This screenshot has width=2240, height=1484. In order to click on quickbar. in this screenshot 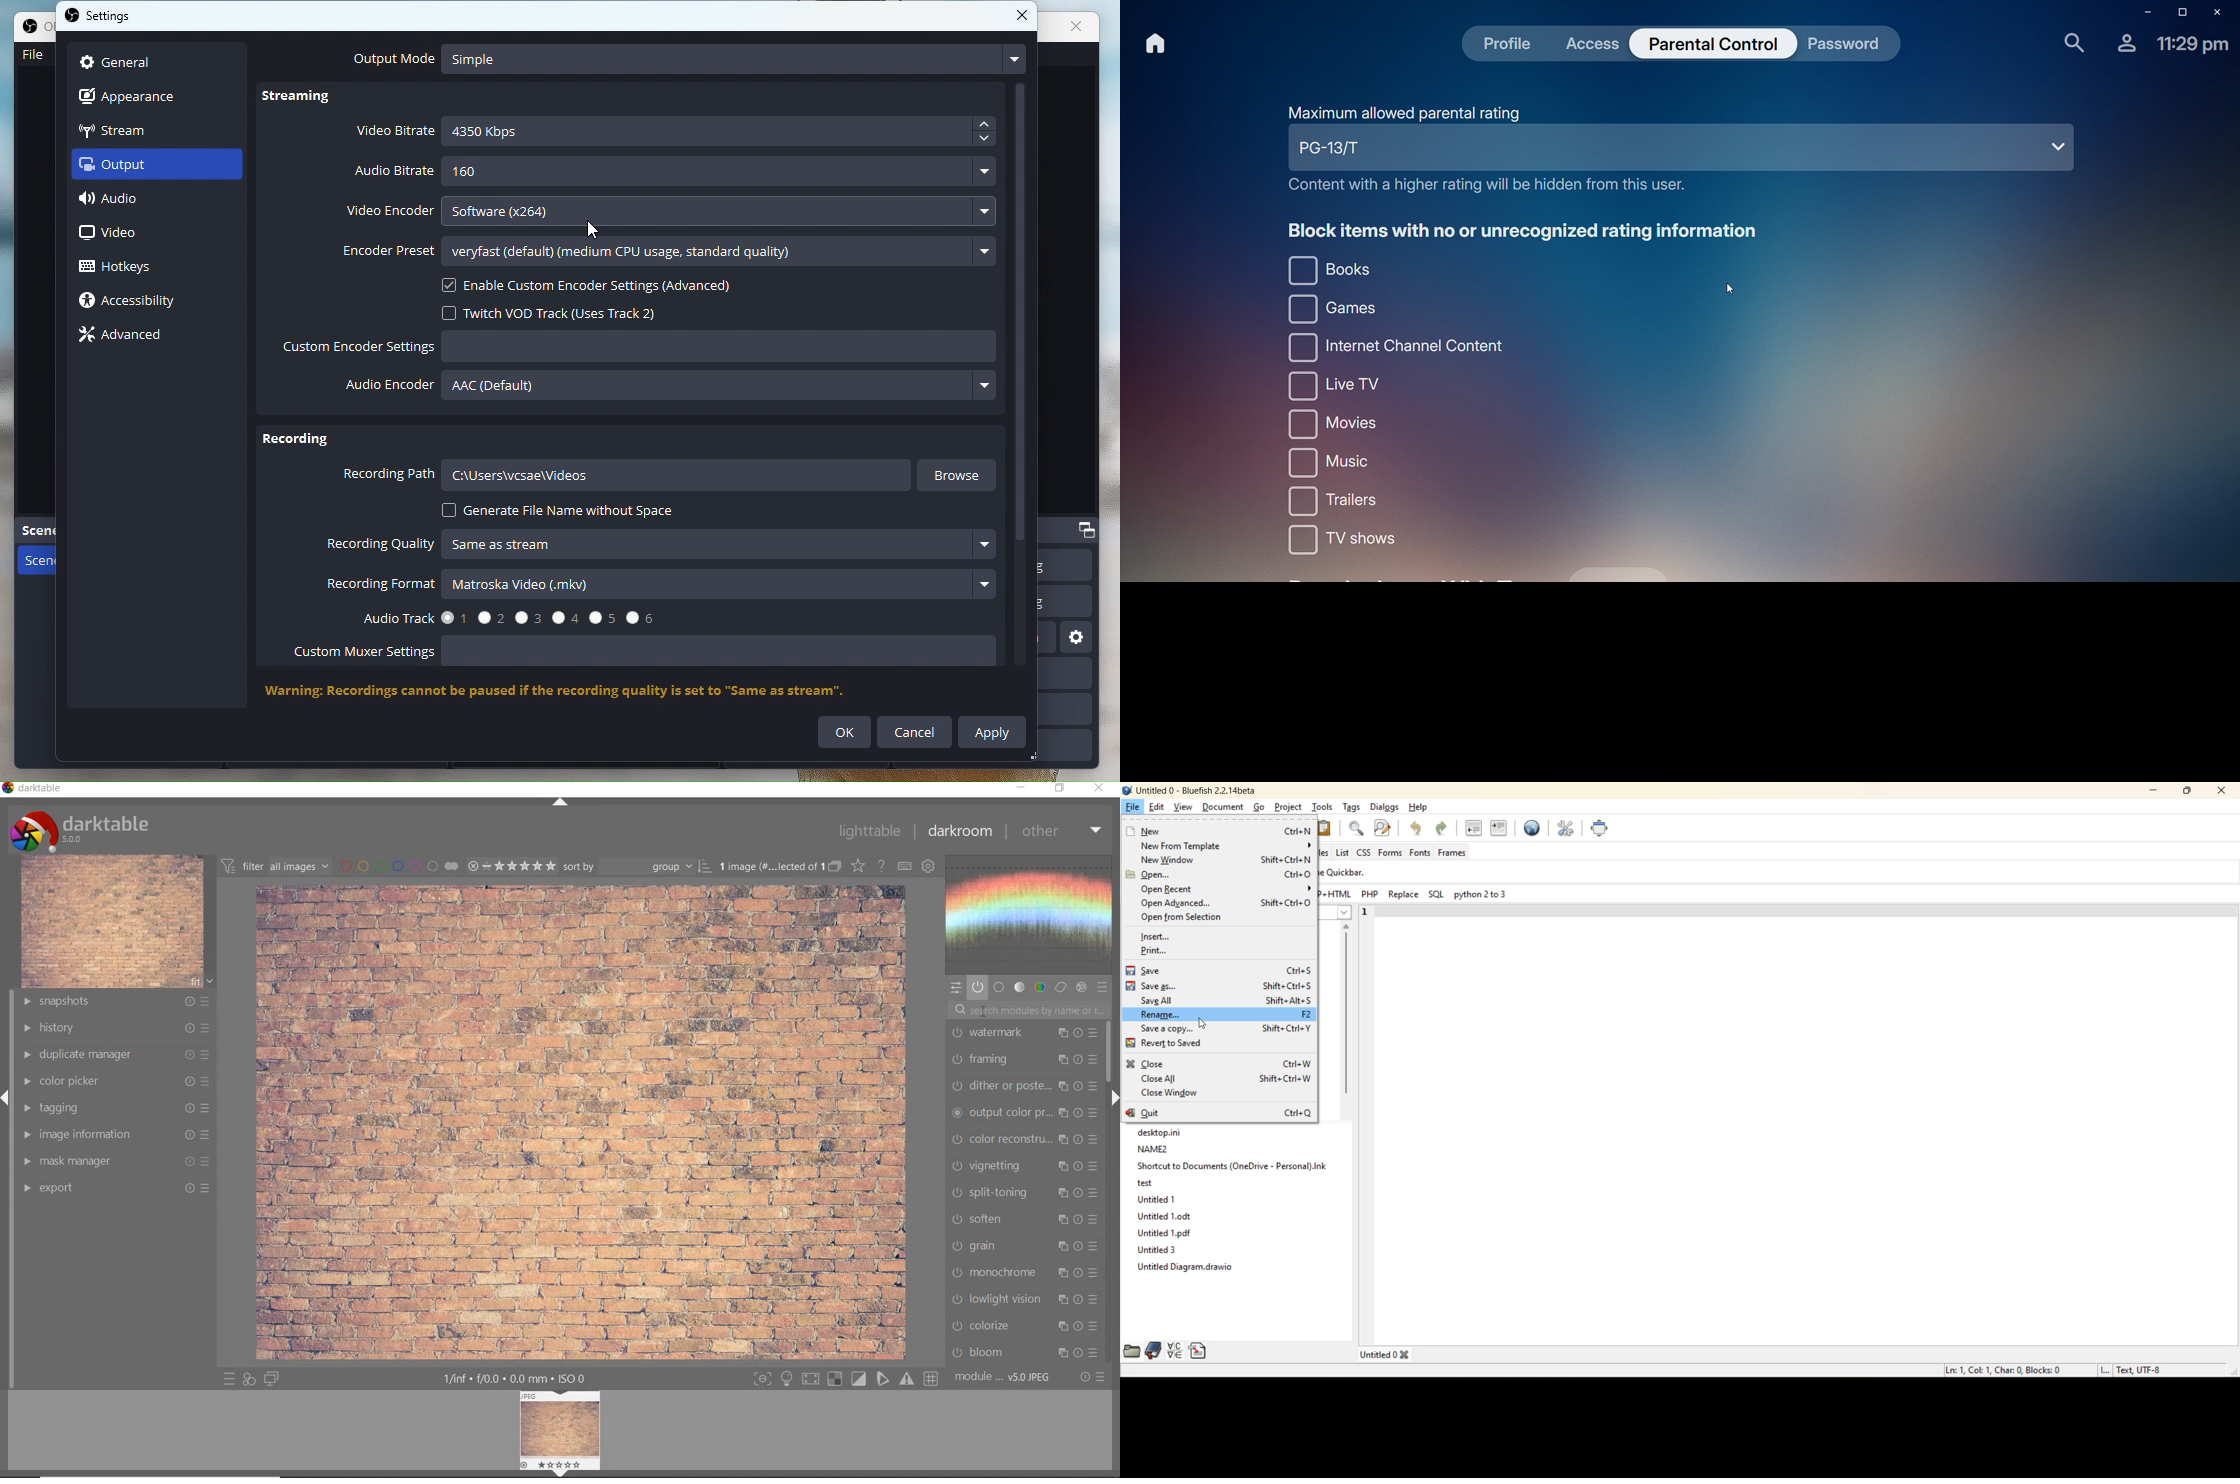, I will do `click(1349, 871)`.